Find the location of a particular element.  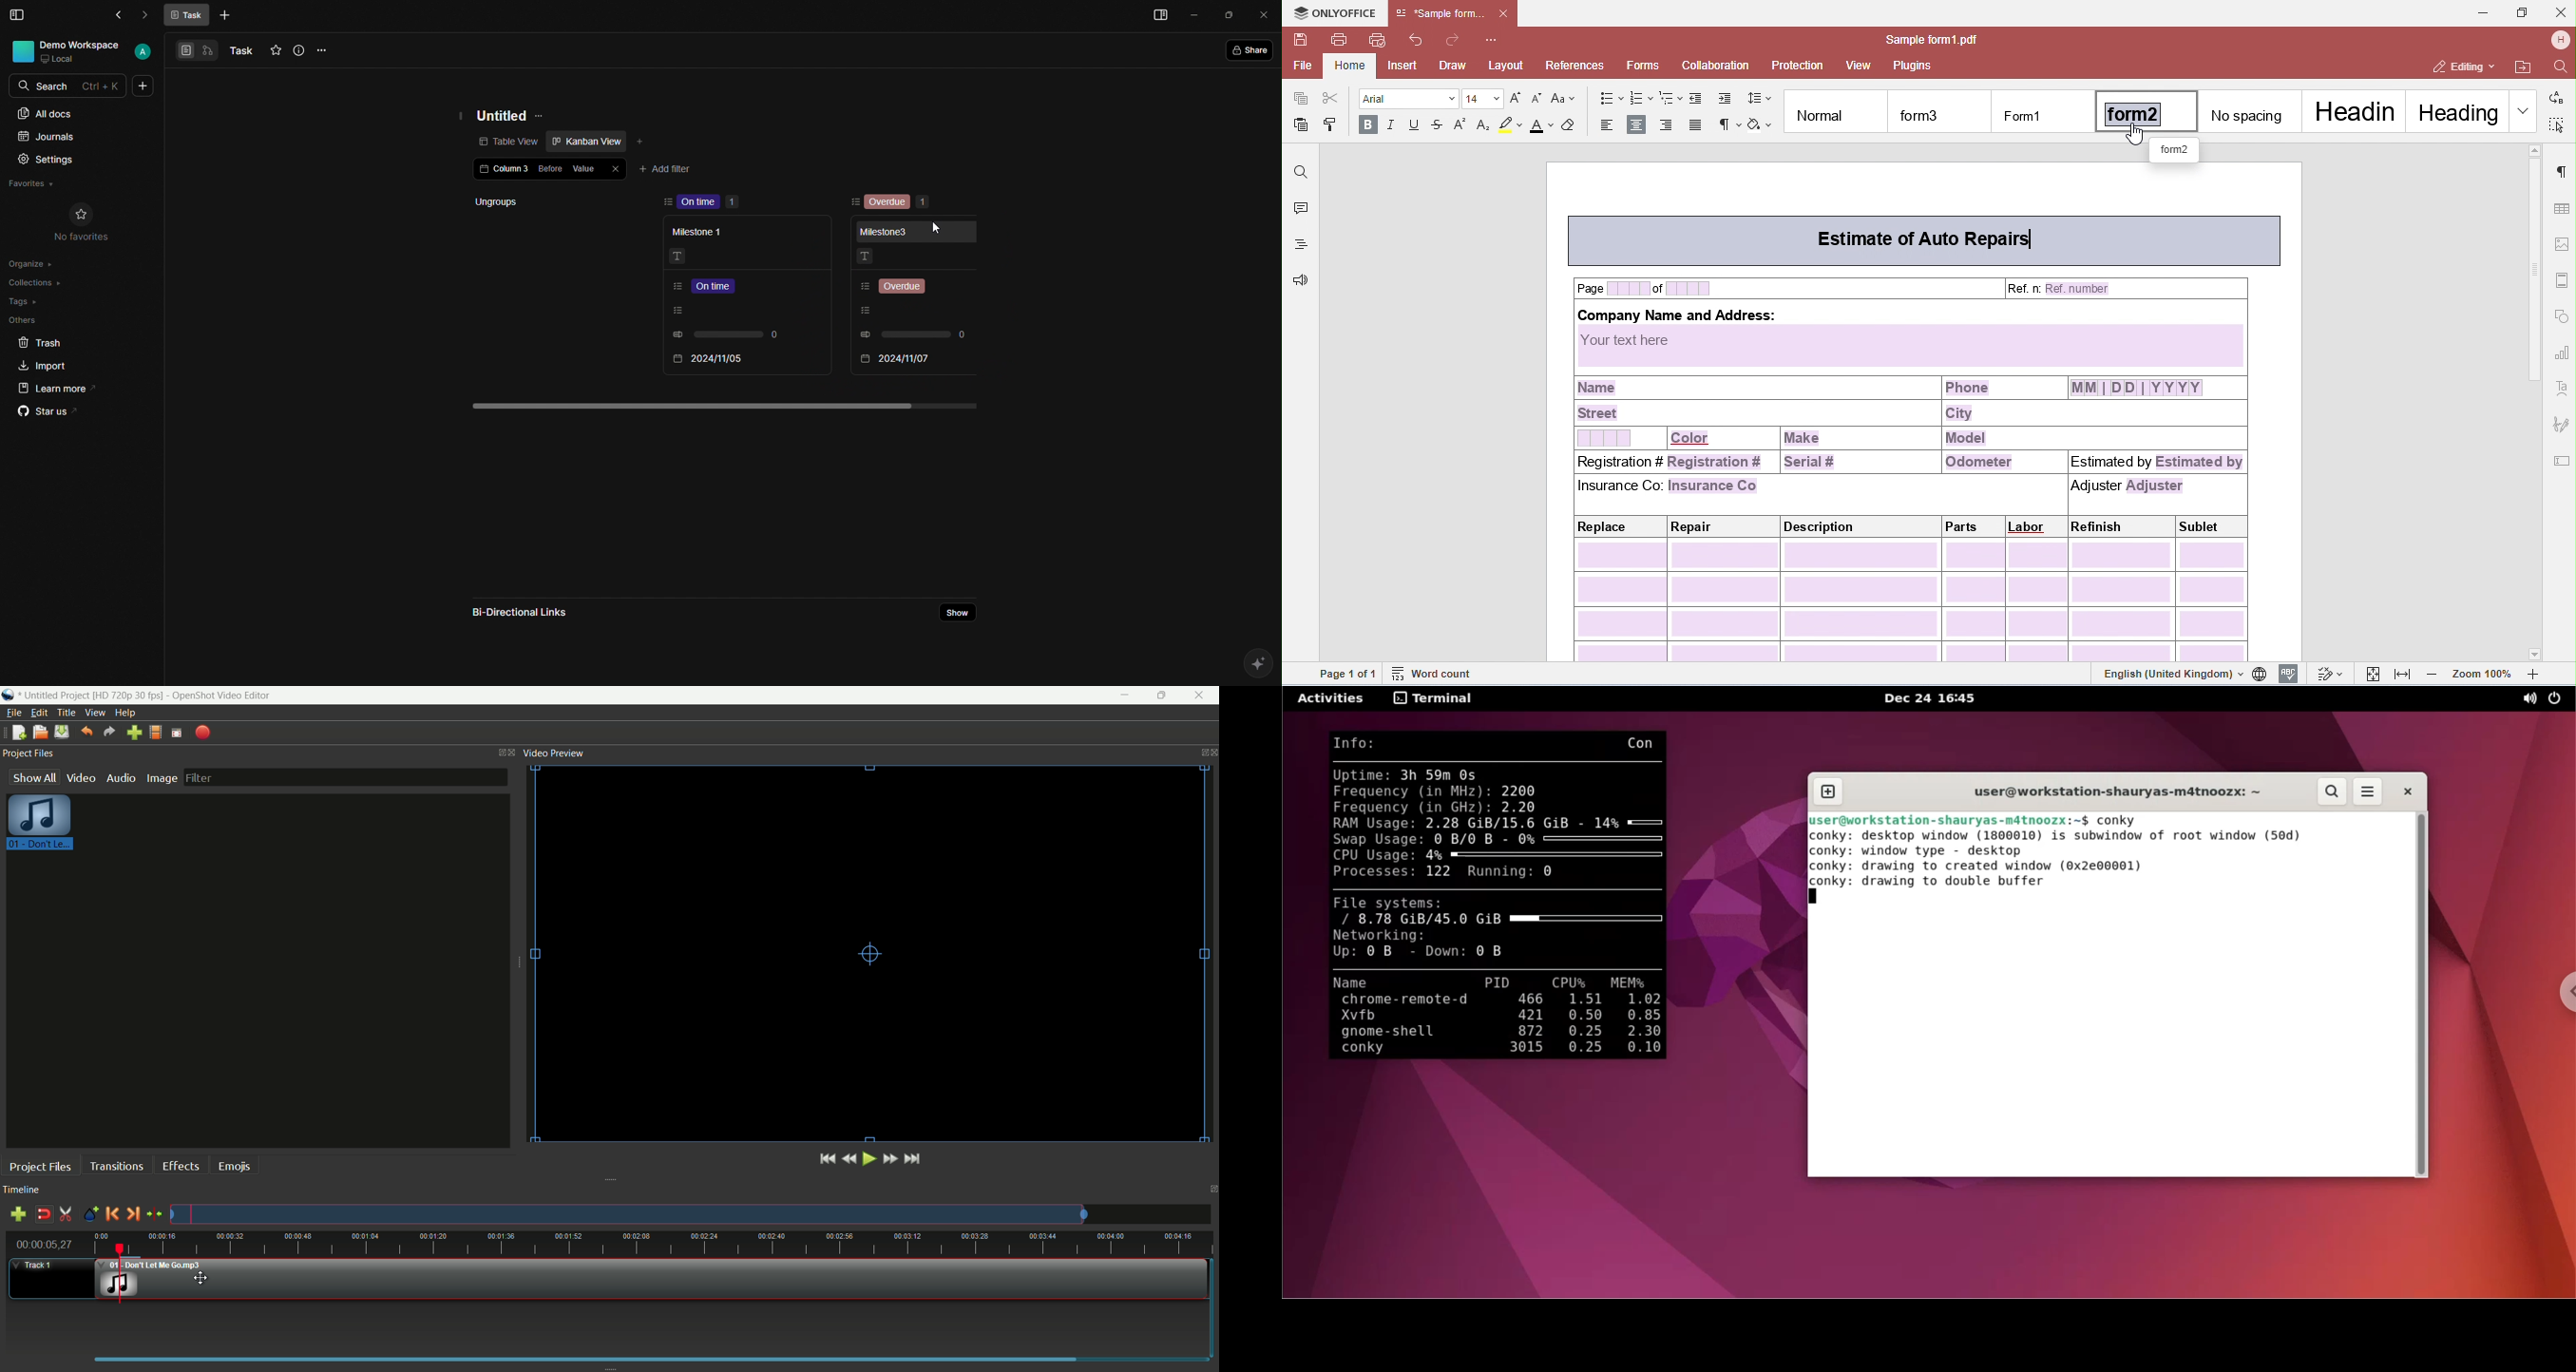

2024/11/07 is located at coordinates (708, 359).